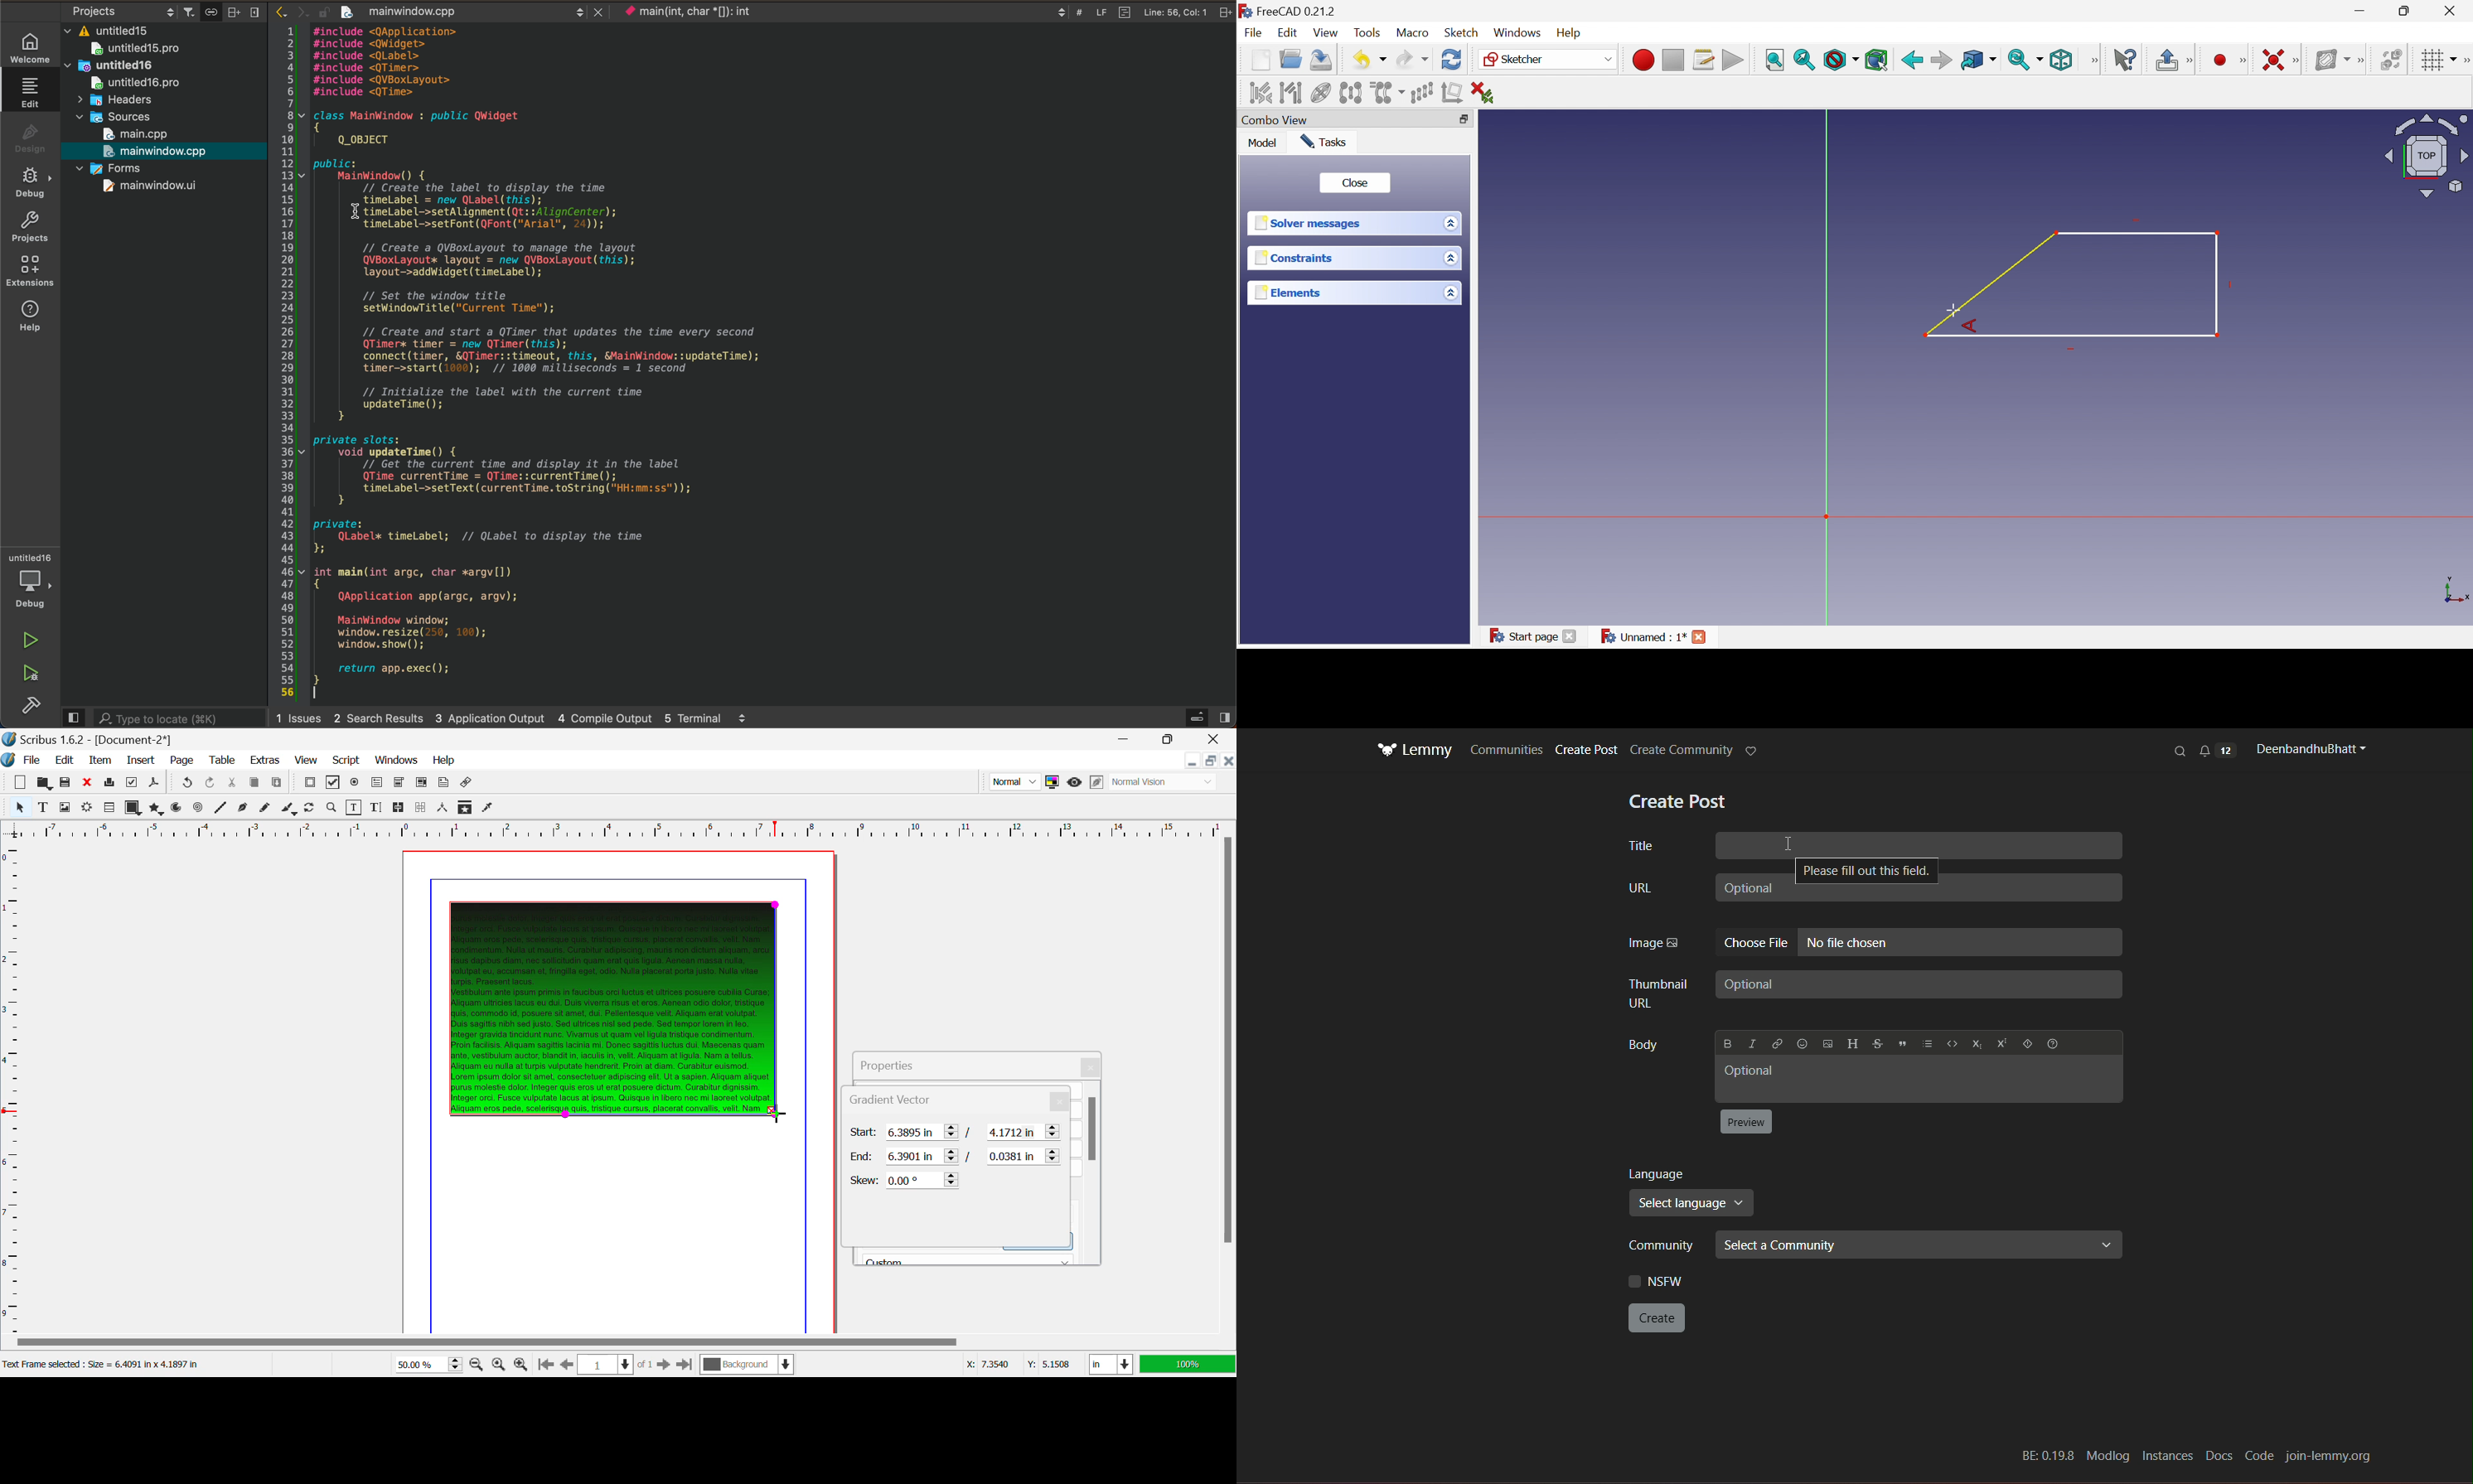 The height and width of the screenshot is (1484, 2492). I want to click on run, so click(33, 640).